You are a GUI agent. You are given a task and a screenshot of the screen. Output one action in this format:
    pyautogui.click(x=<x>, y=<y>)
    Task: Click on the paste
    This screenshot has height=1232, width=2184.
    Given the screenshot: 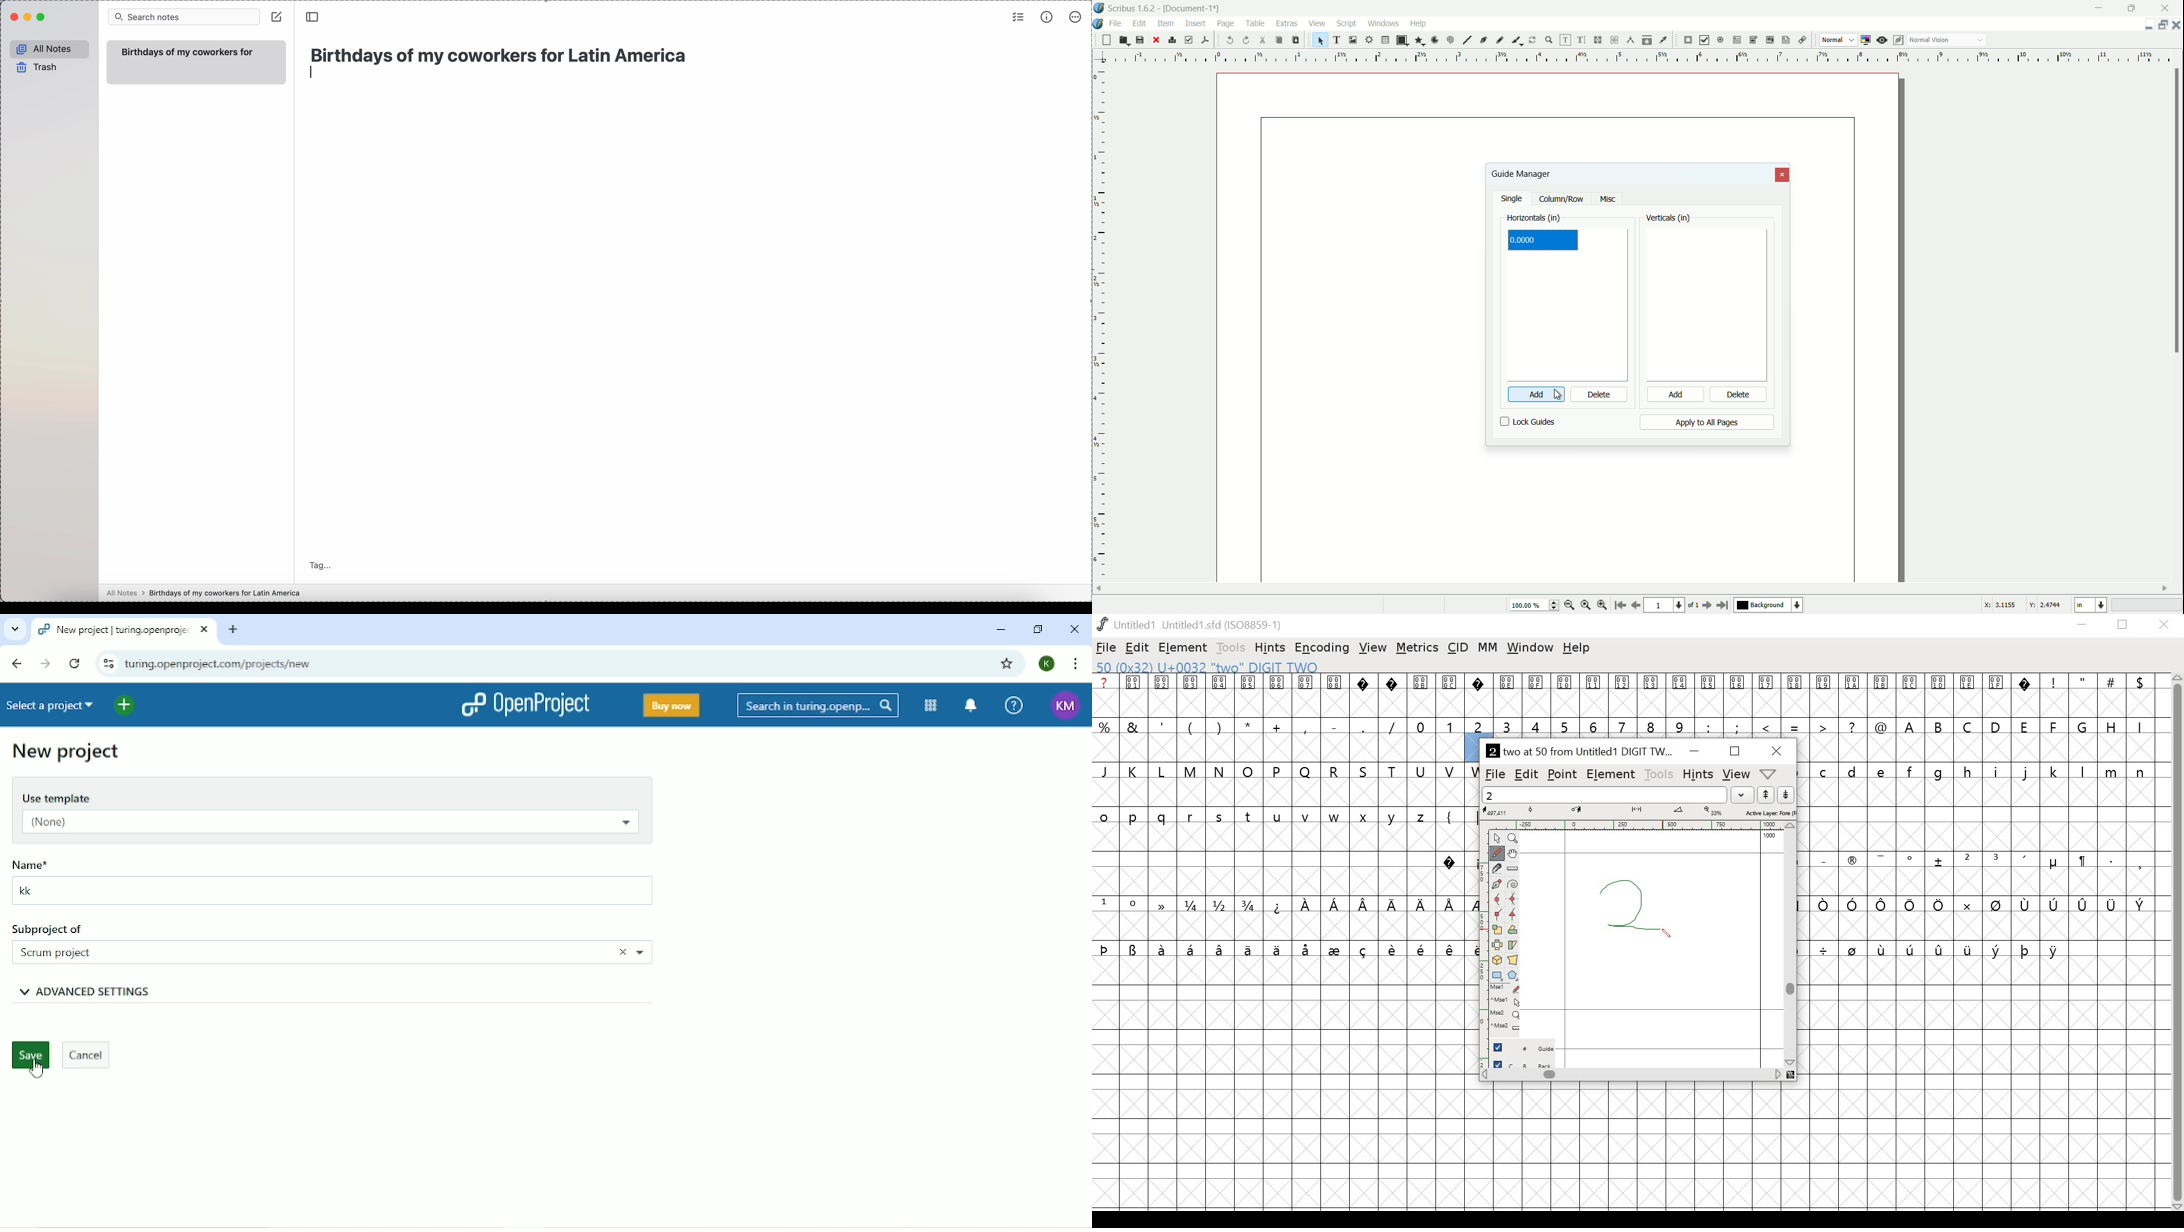 What is the action you would take?
    pyautogui.click(x=1295, y=40)
    